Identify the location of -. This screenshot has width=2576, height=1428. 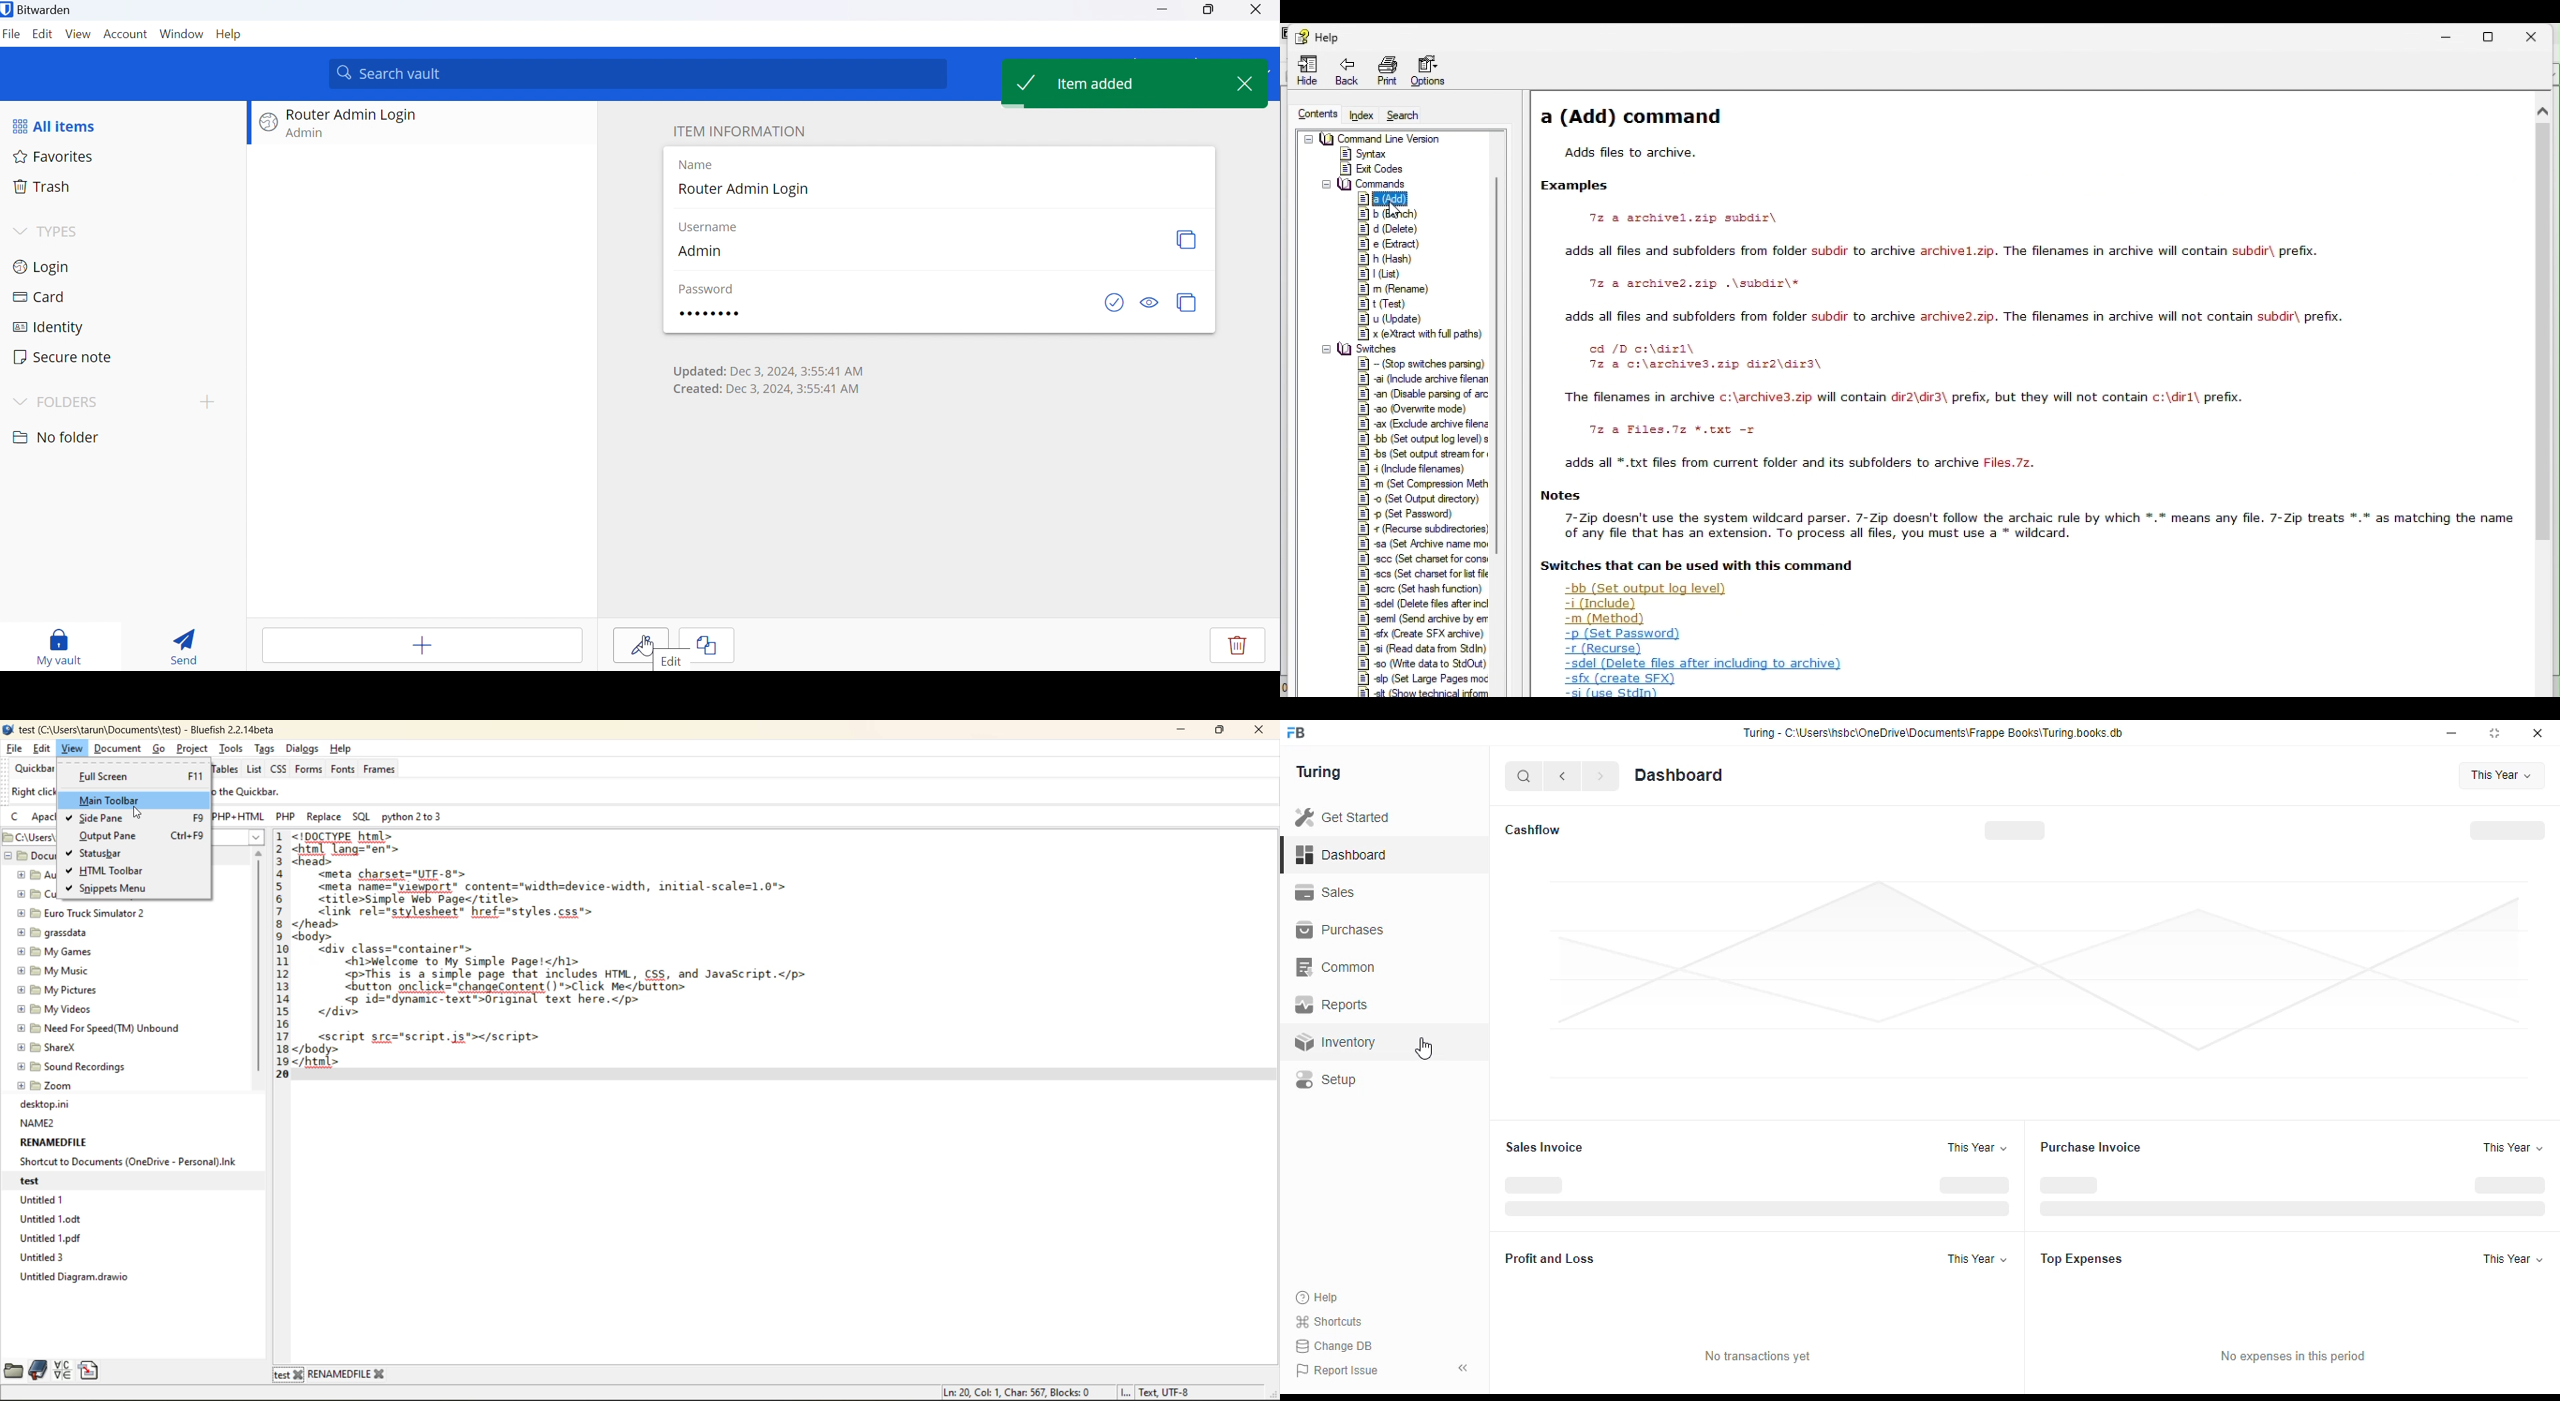
(1423, 364).